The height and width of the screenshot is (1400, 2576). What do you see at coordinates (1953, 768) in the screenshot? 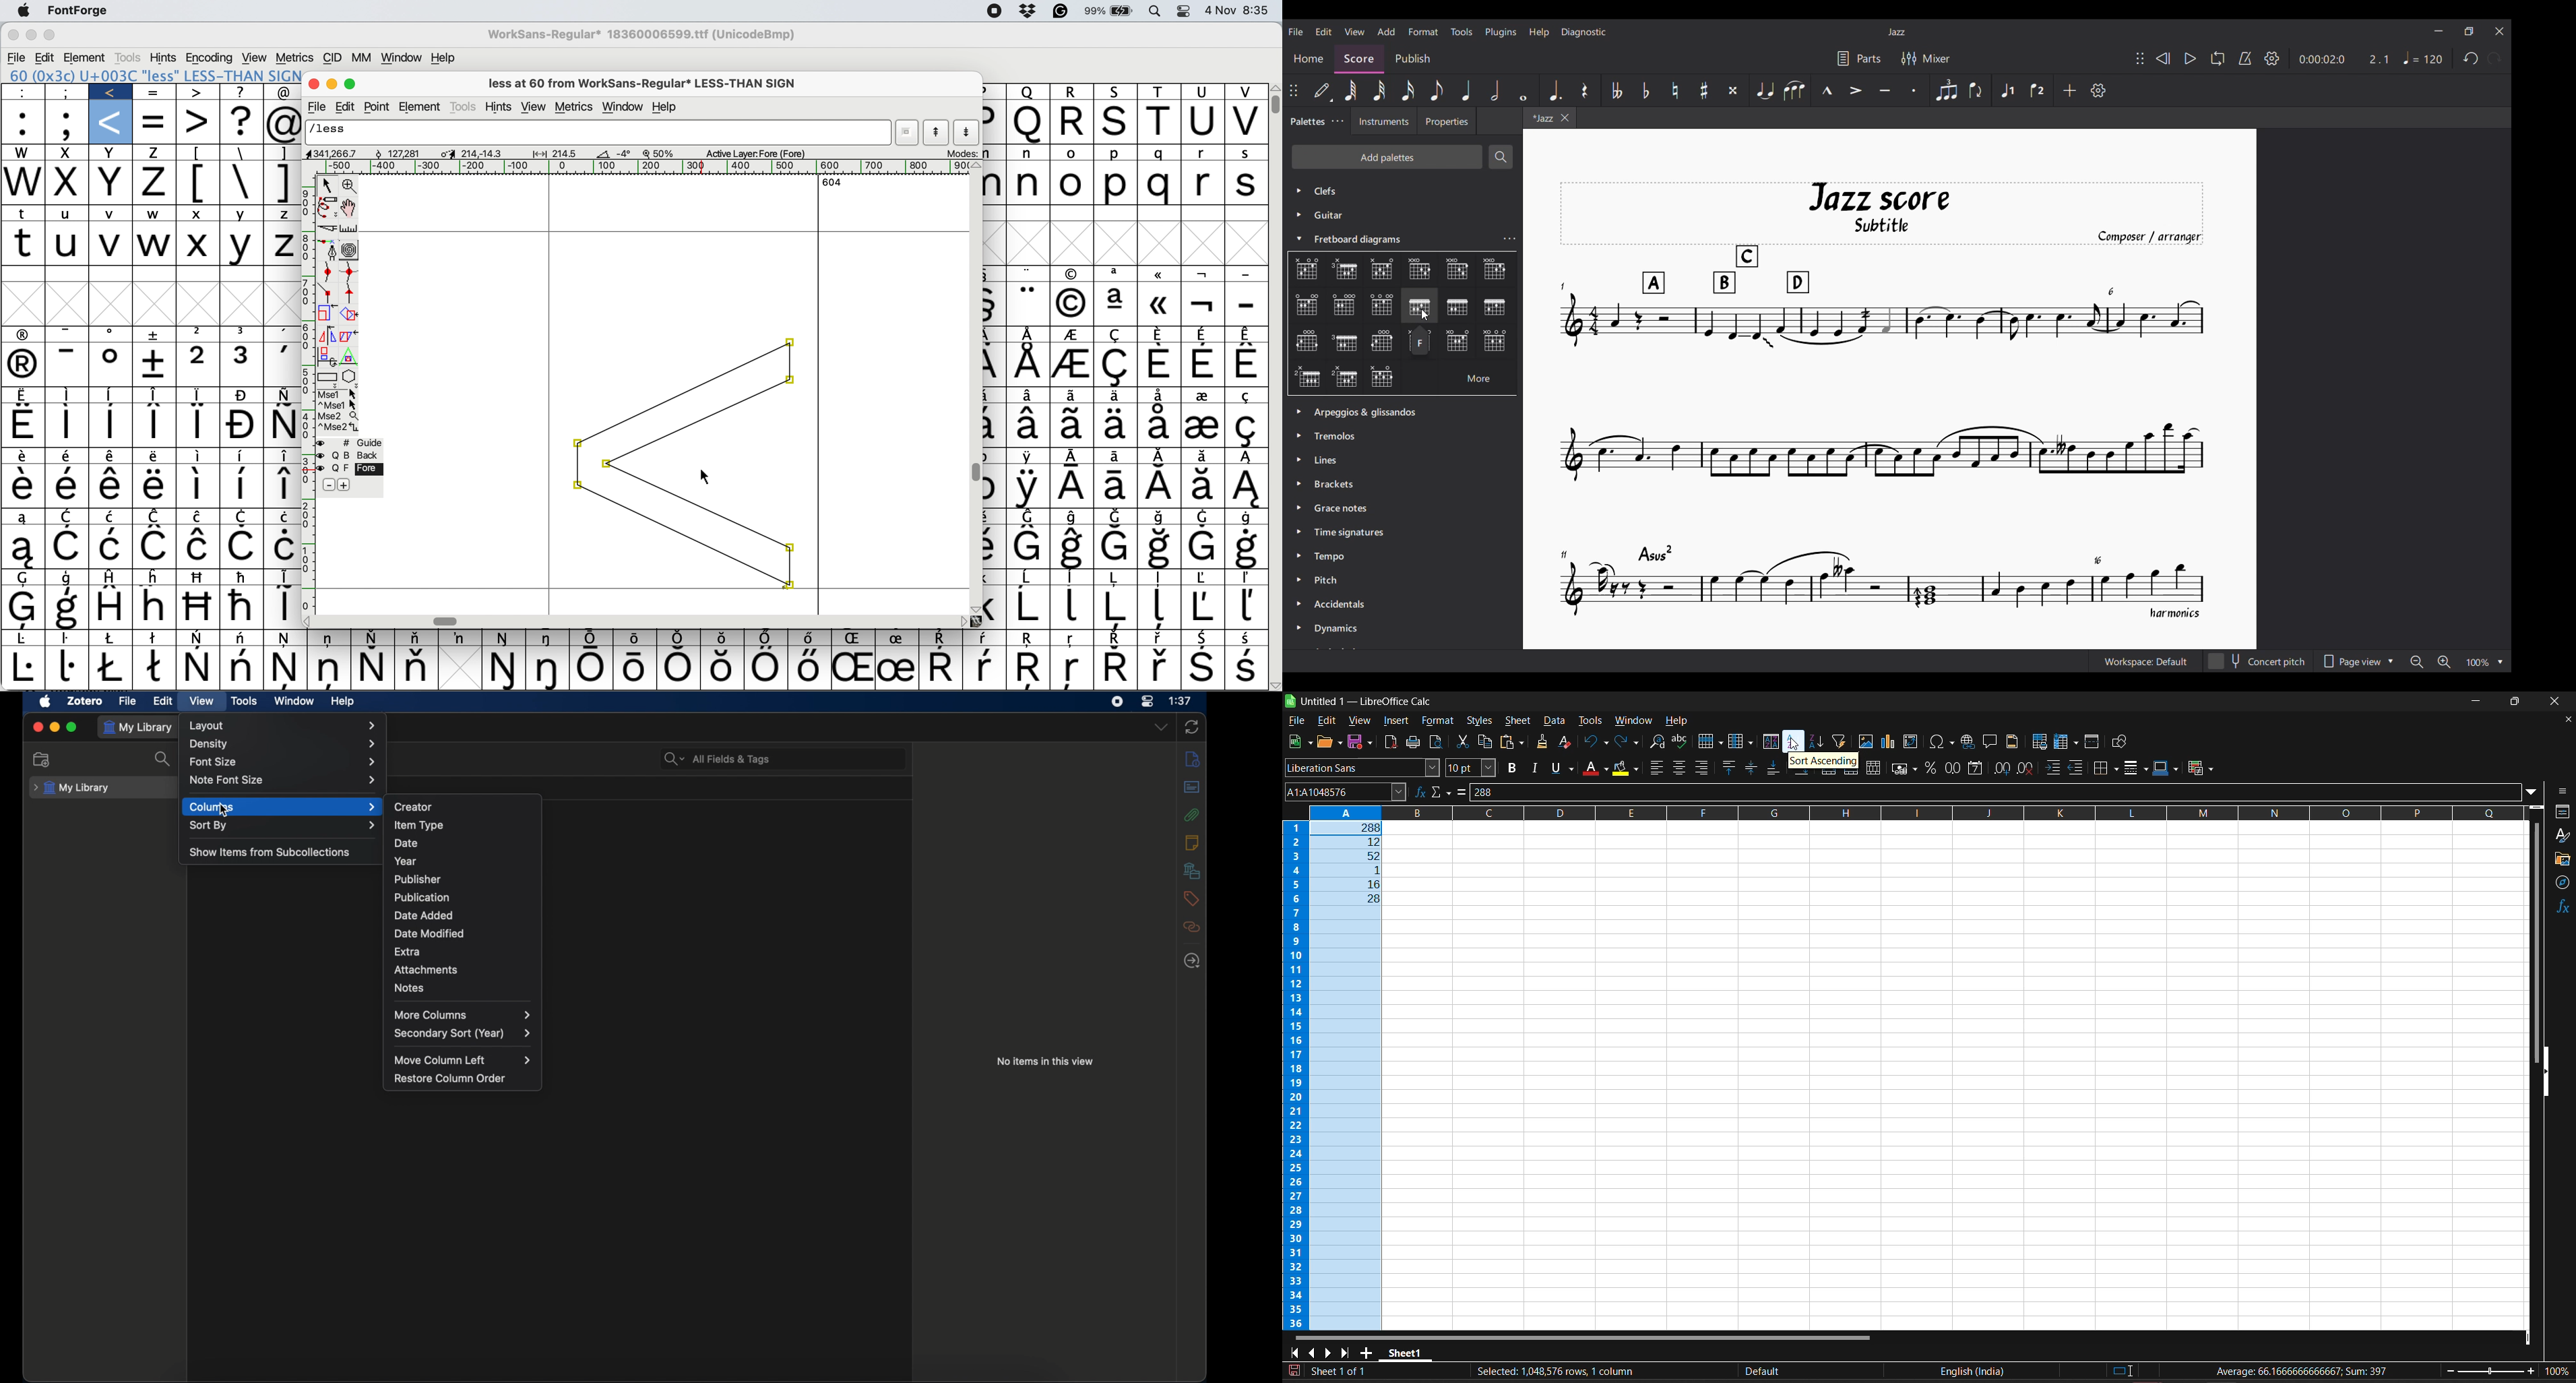
I see `format as number` at bounding box center [1953, 768].